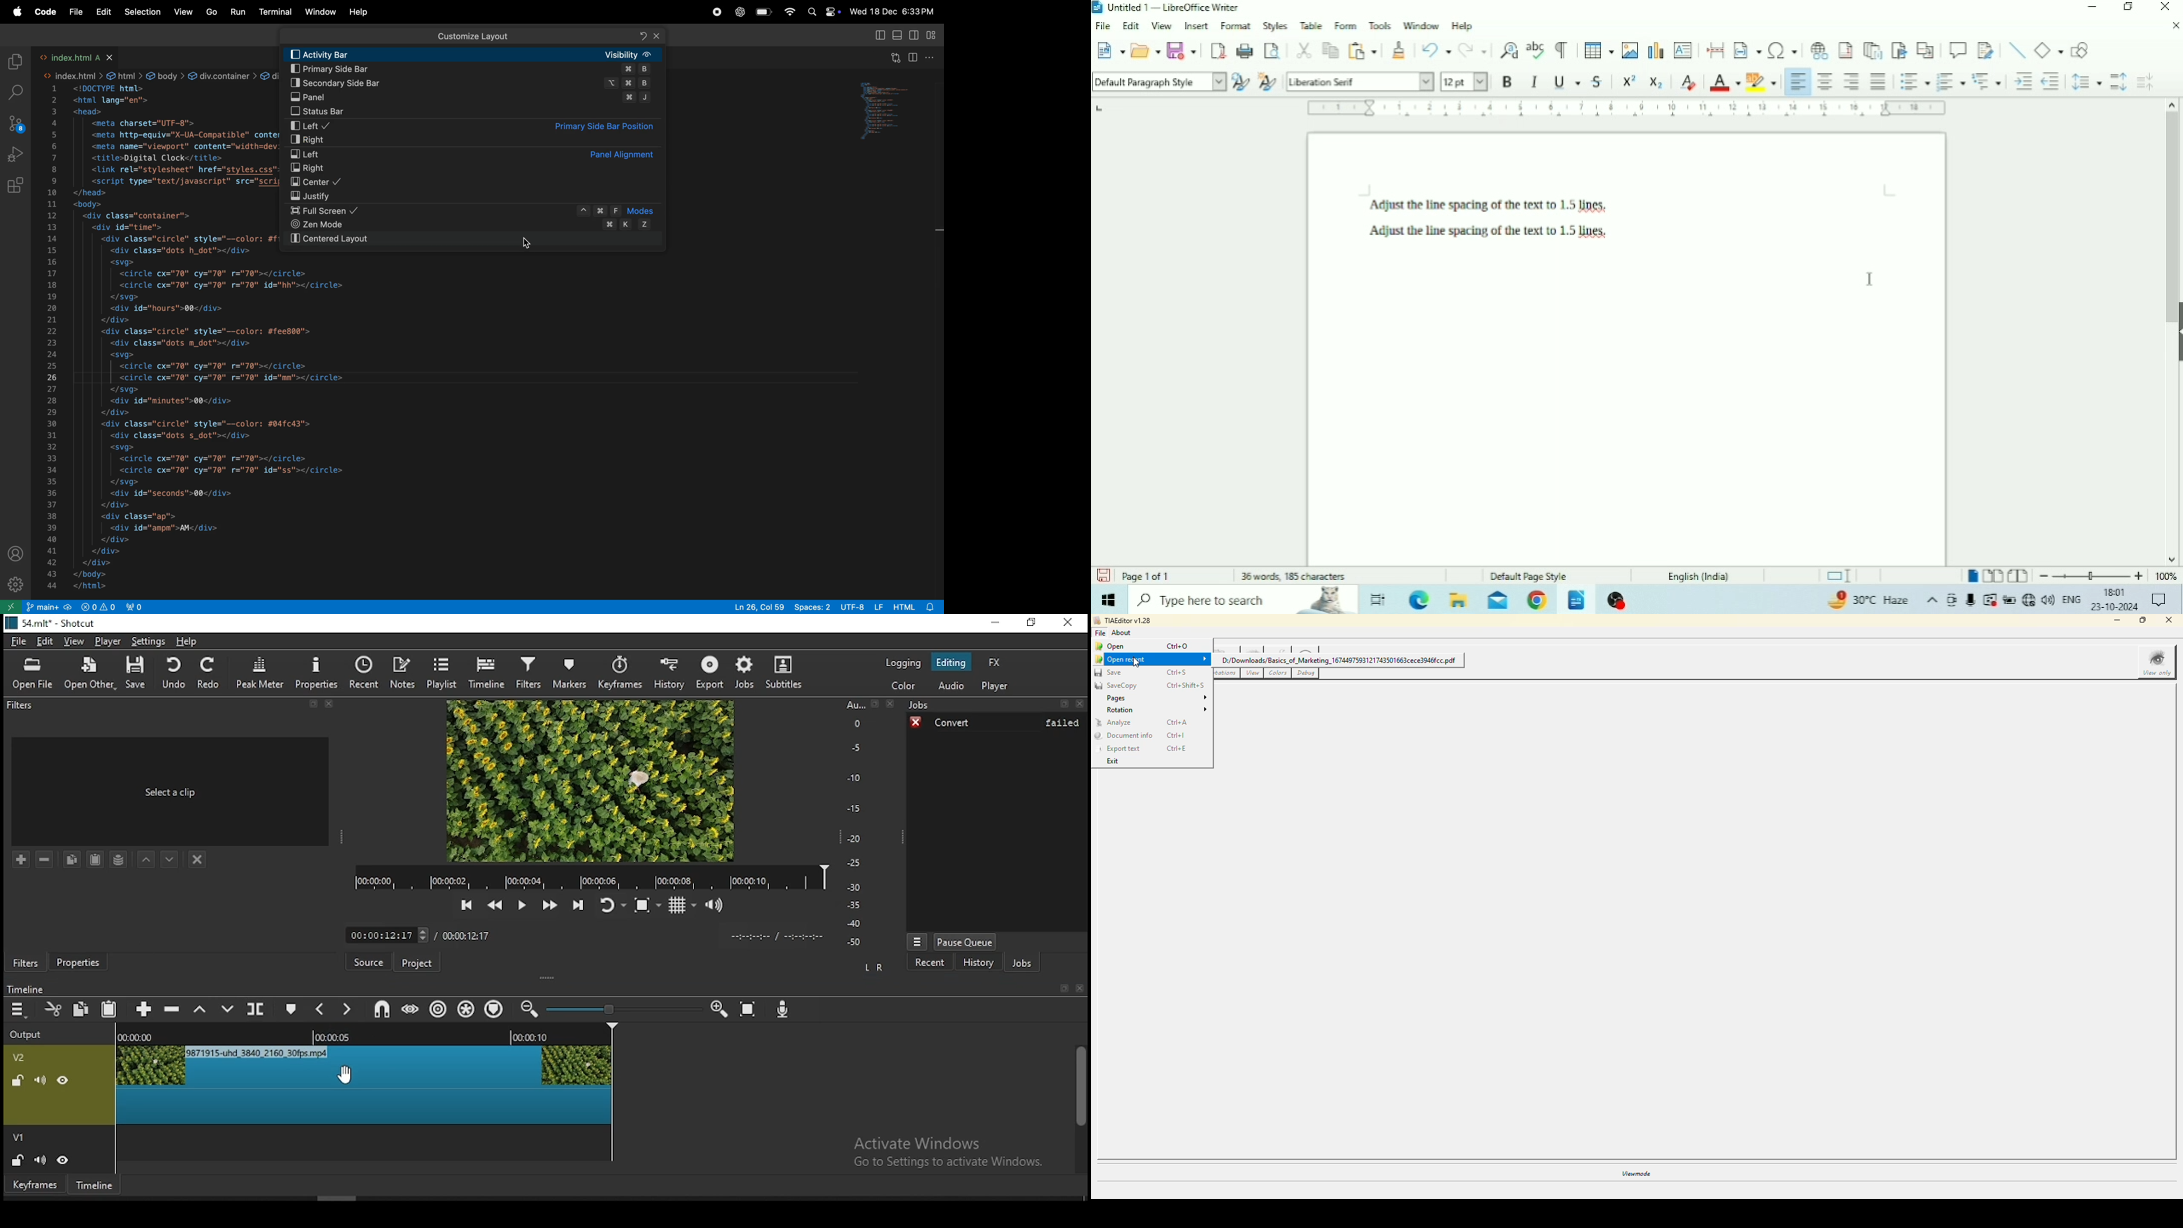 The image size is (2184, 1232). Describe the element at coordinates (856, 823) in the screenshot. I see `scale` at that location.